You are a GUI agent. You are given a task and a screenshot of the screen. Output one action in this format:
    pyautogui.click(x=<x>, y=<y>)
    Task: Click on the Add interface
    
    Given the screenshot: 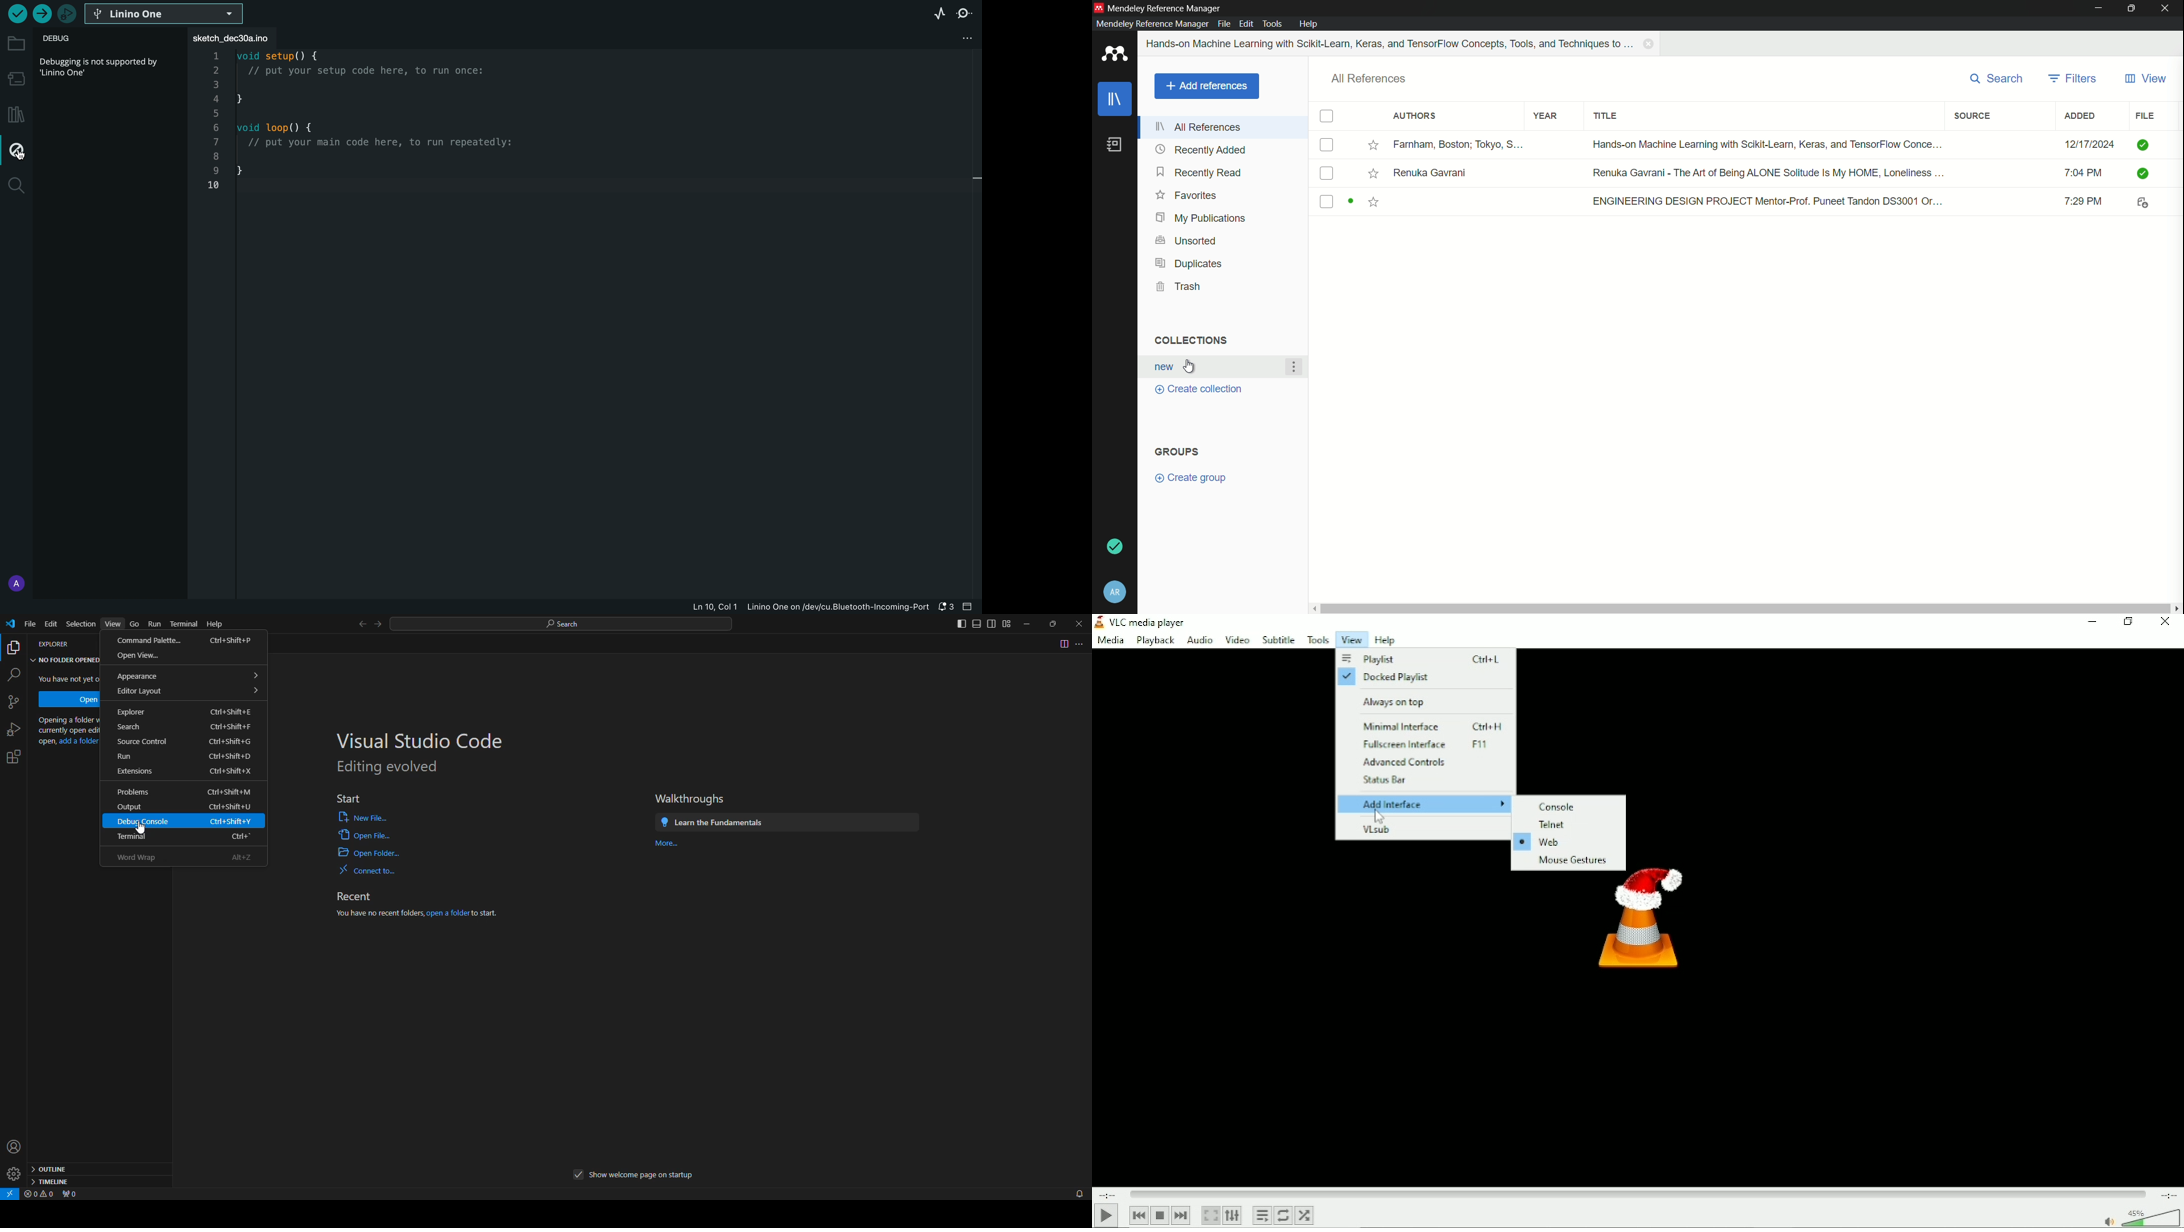 What is the action you would take?
    pyautogui.click(x=1426, y=805)
    